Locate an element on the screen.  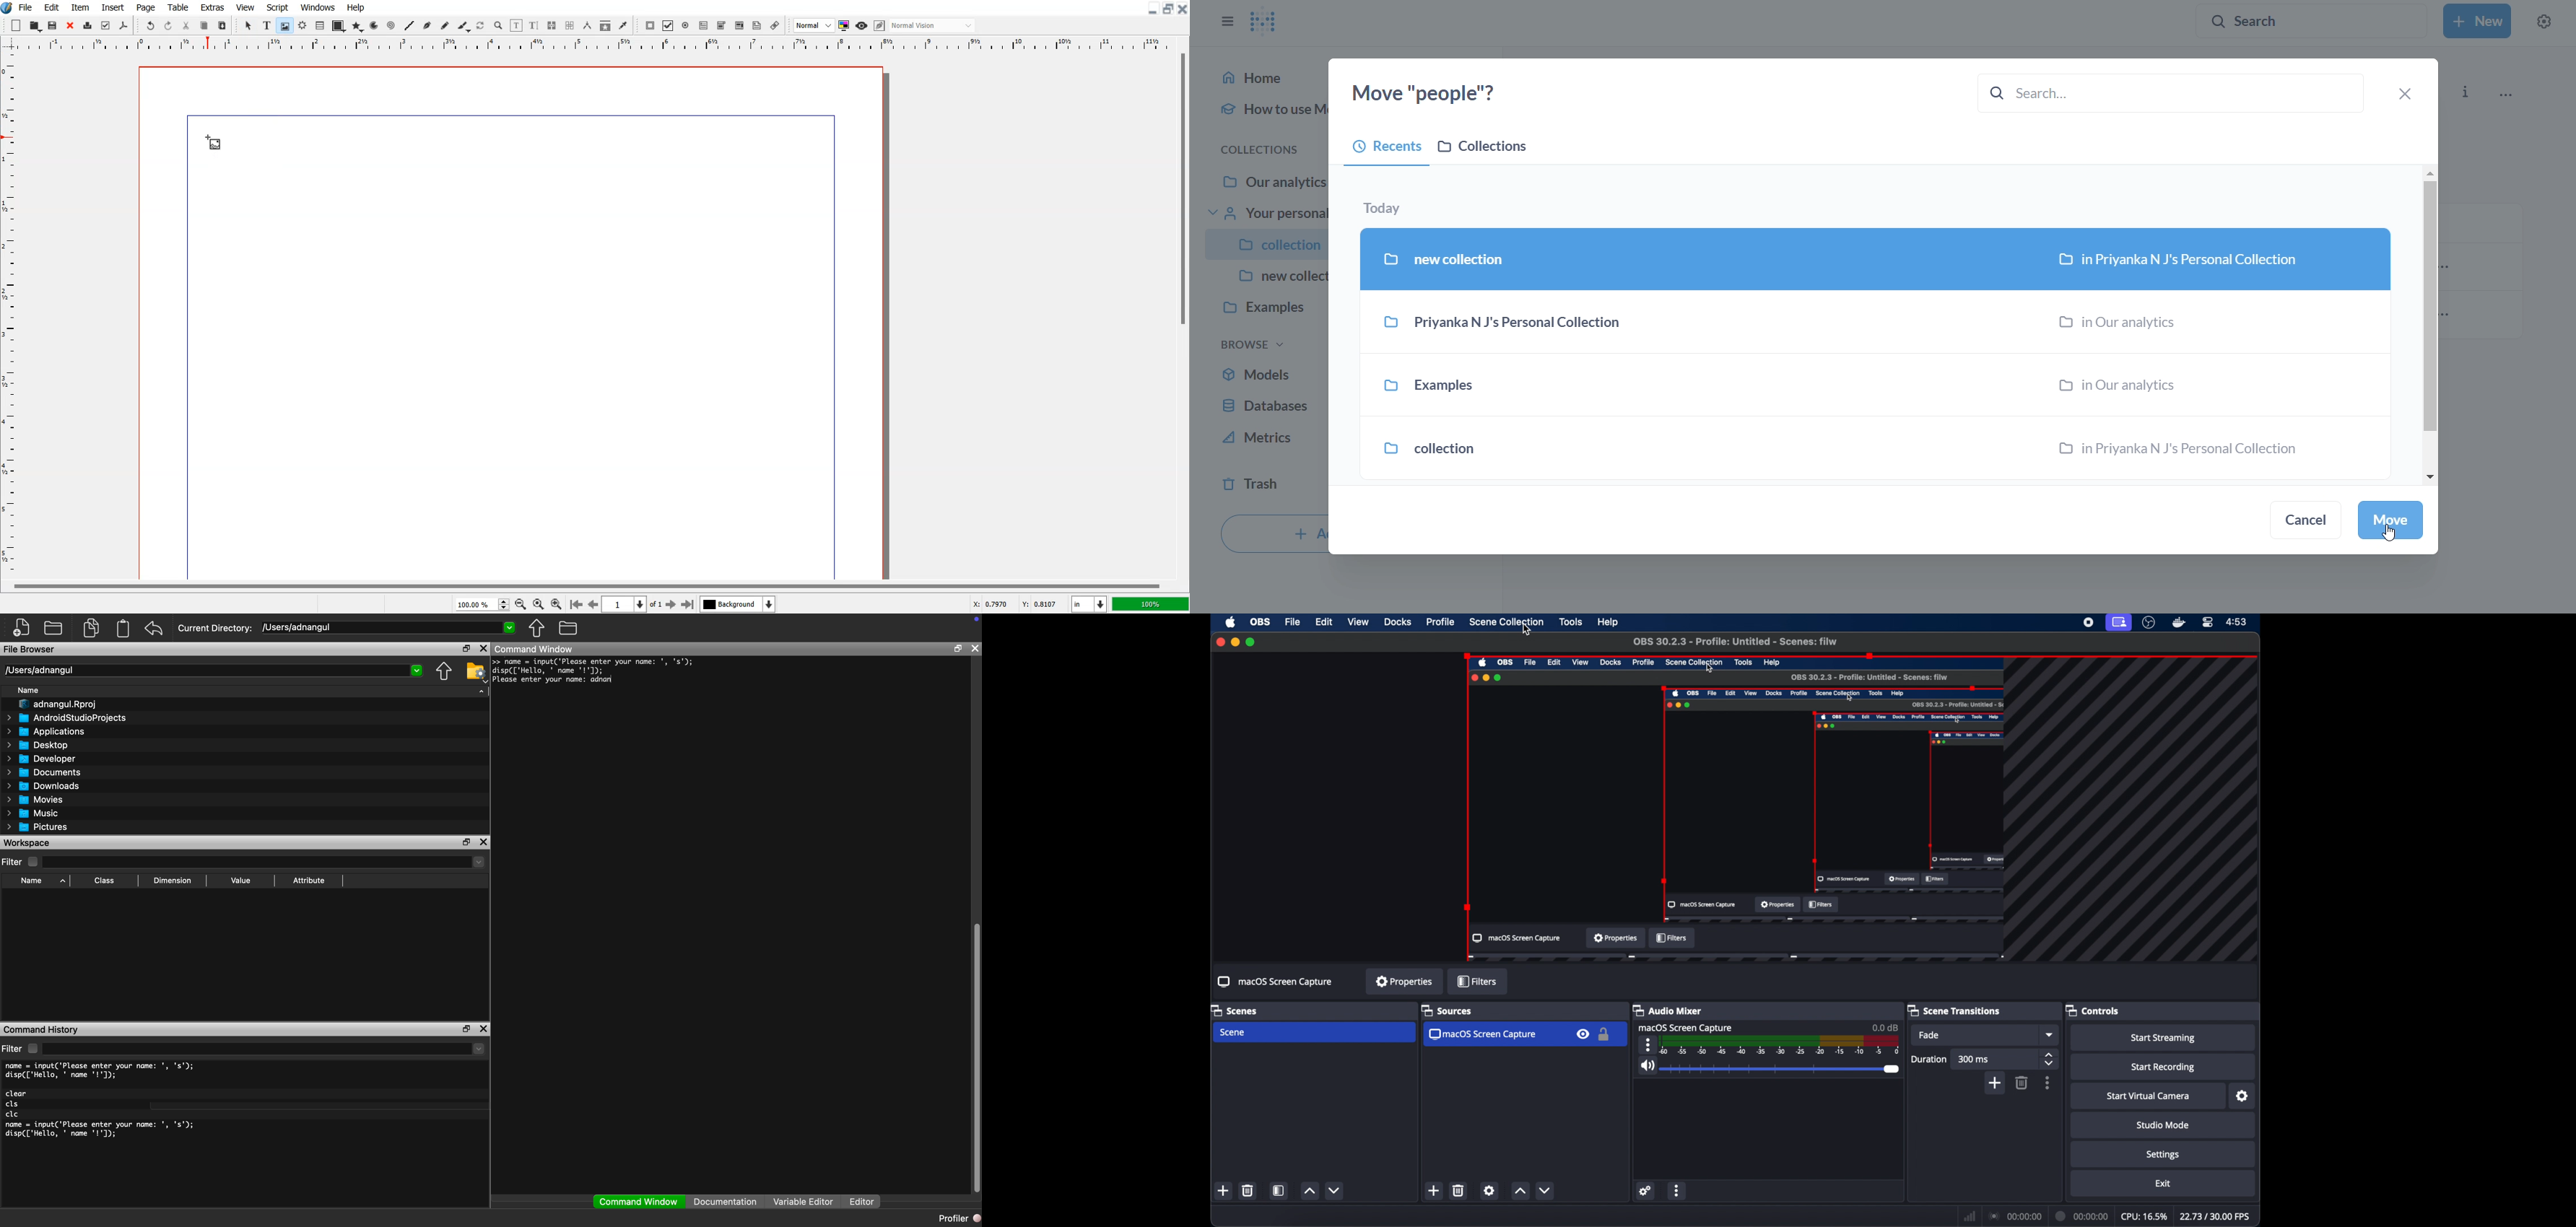
Vertical Scale is located at coordinates (595, 45).